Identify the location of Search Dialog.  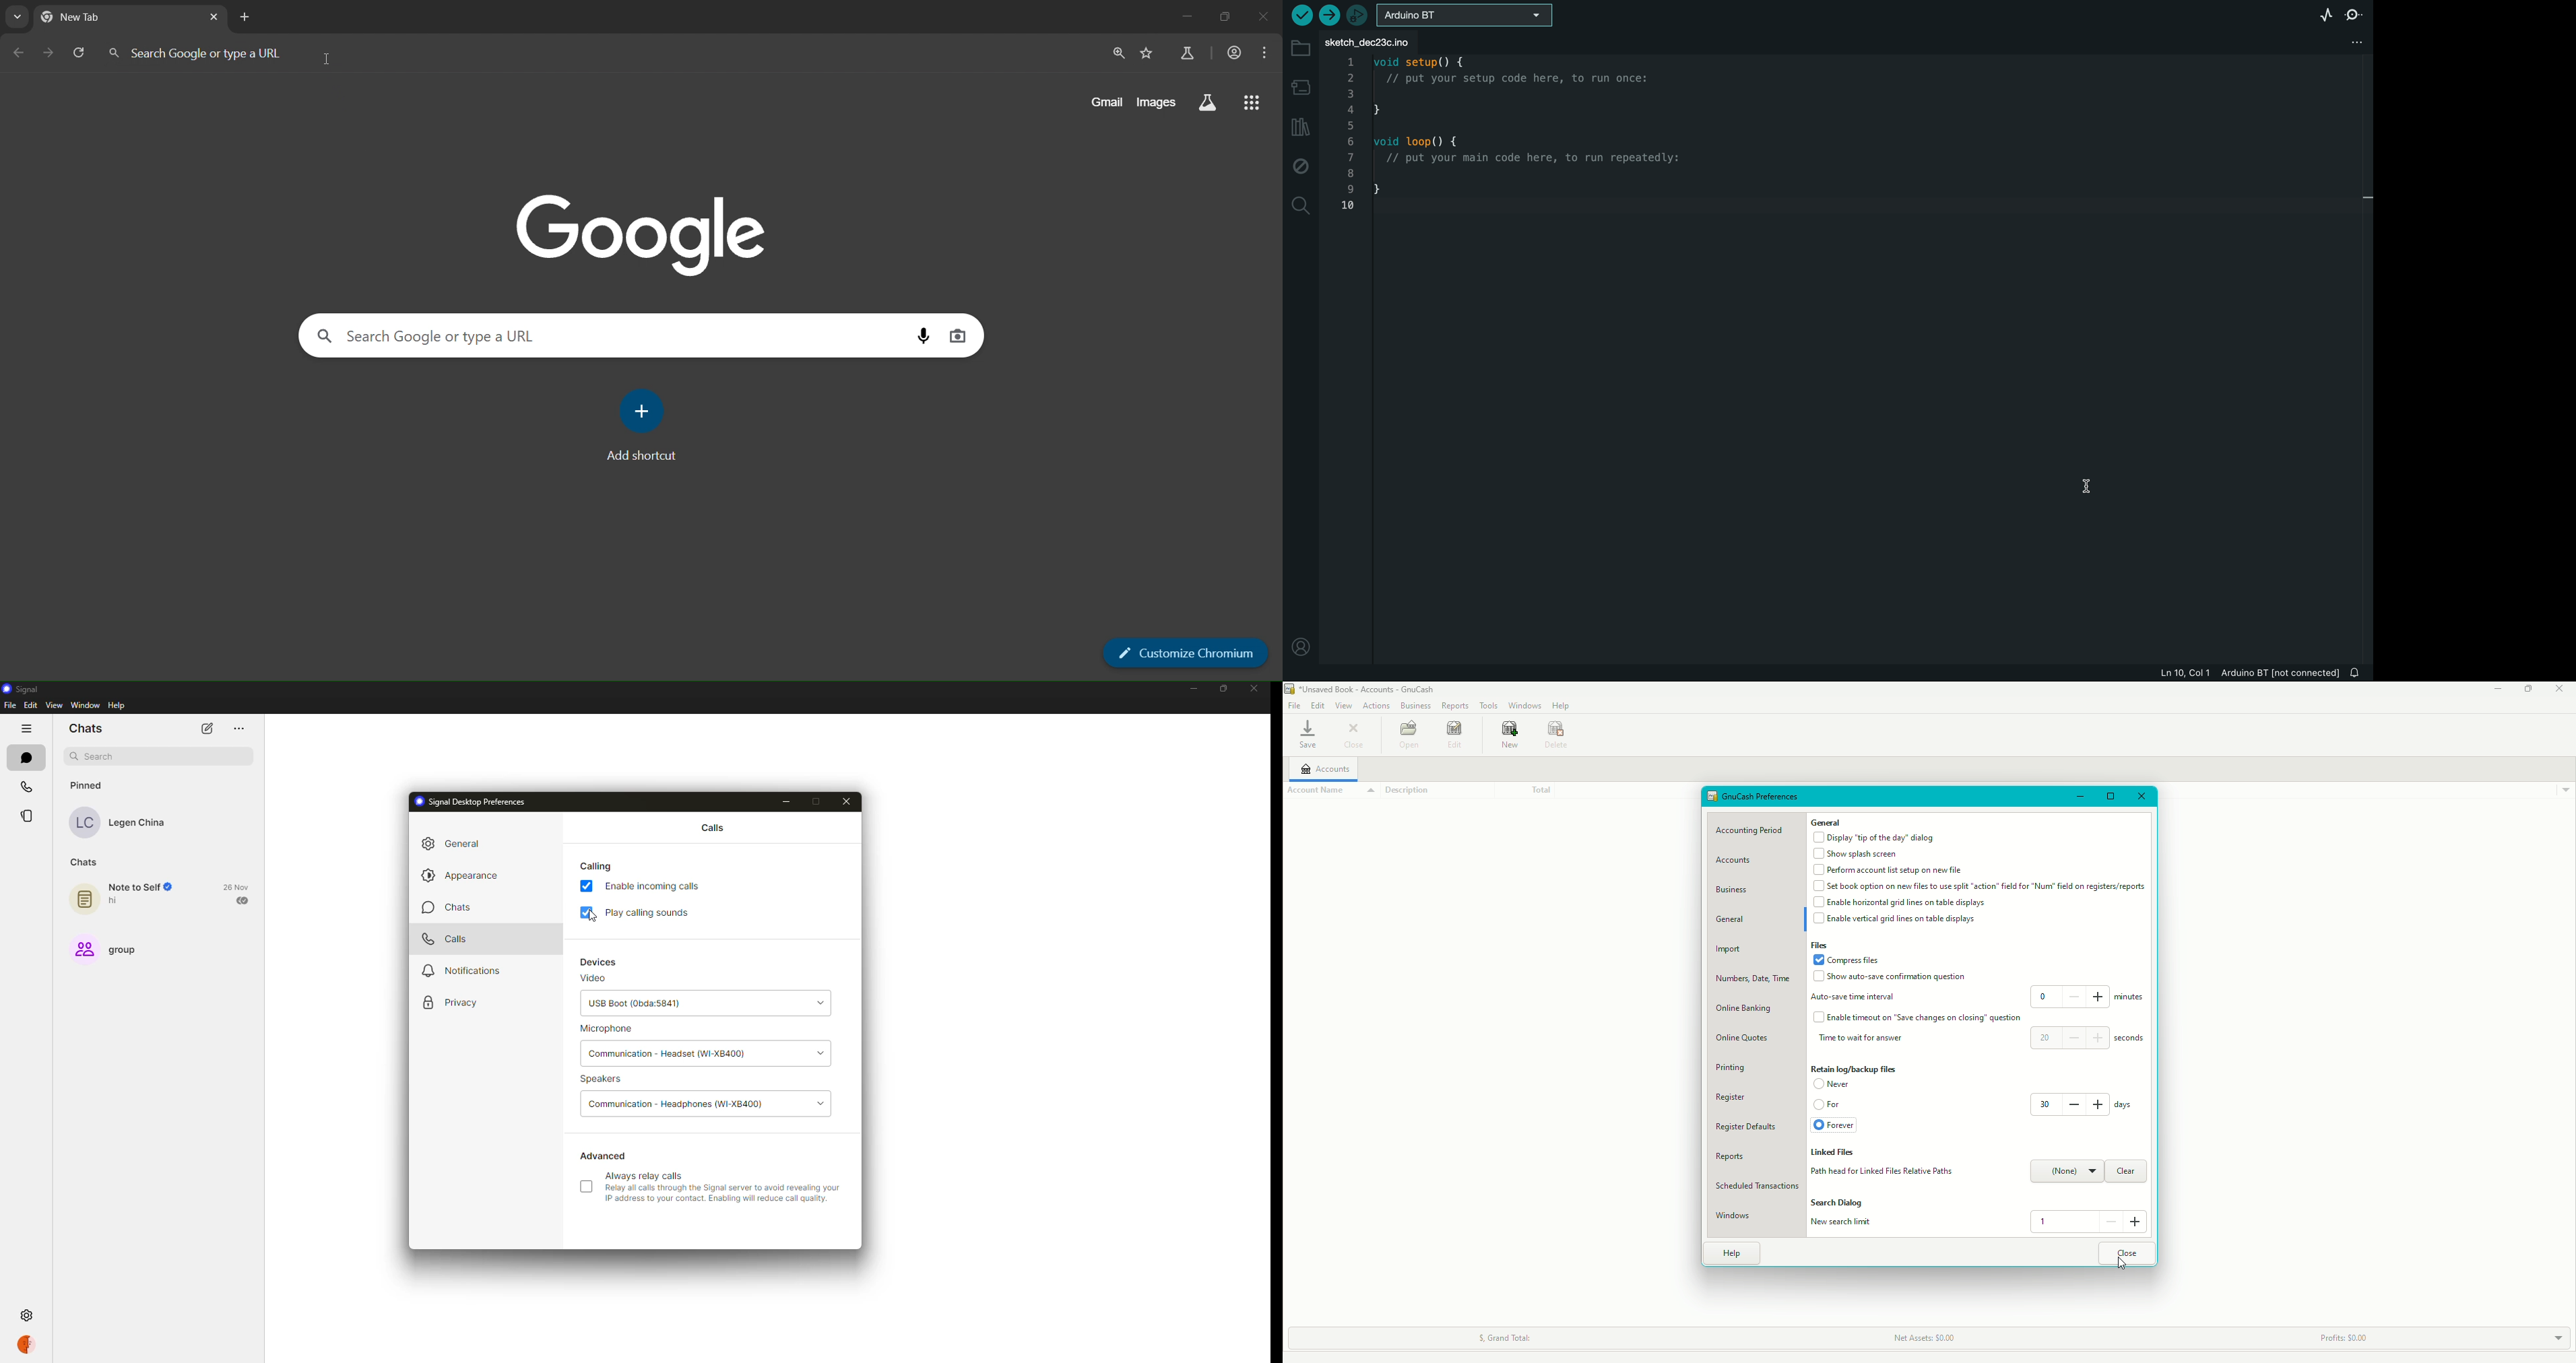
(1839, 1203).